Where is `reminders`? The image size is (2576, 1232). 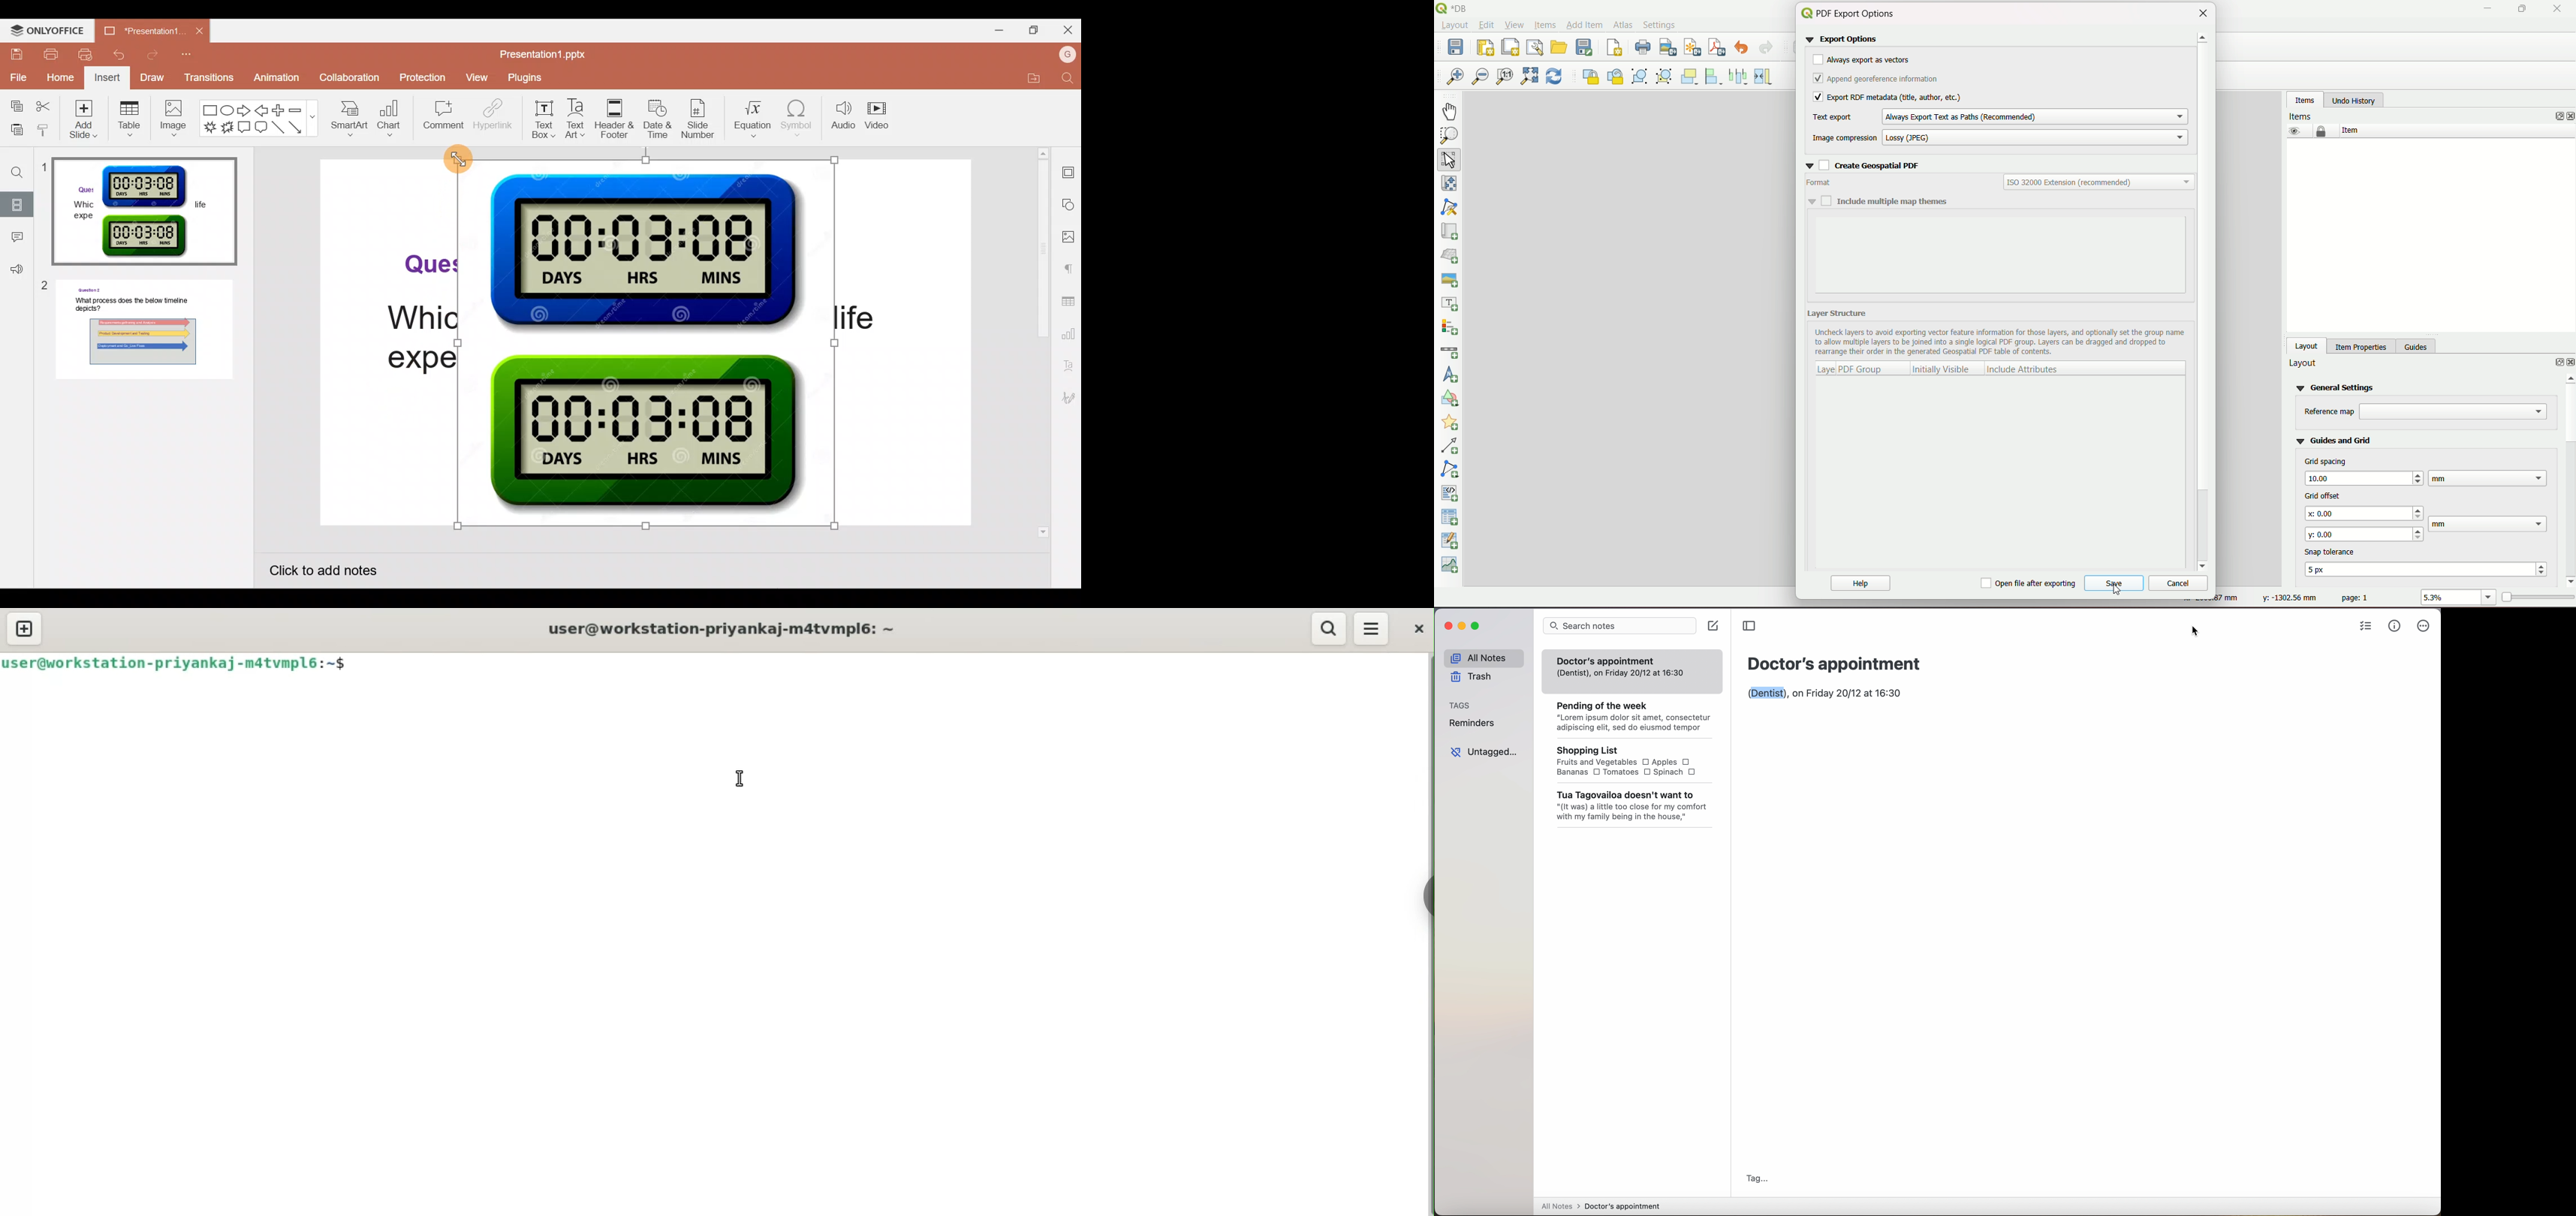 reminders is located at coordinates (1473, 723).